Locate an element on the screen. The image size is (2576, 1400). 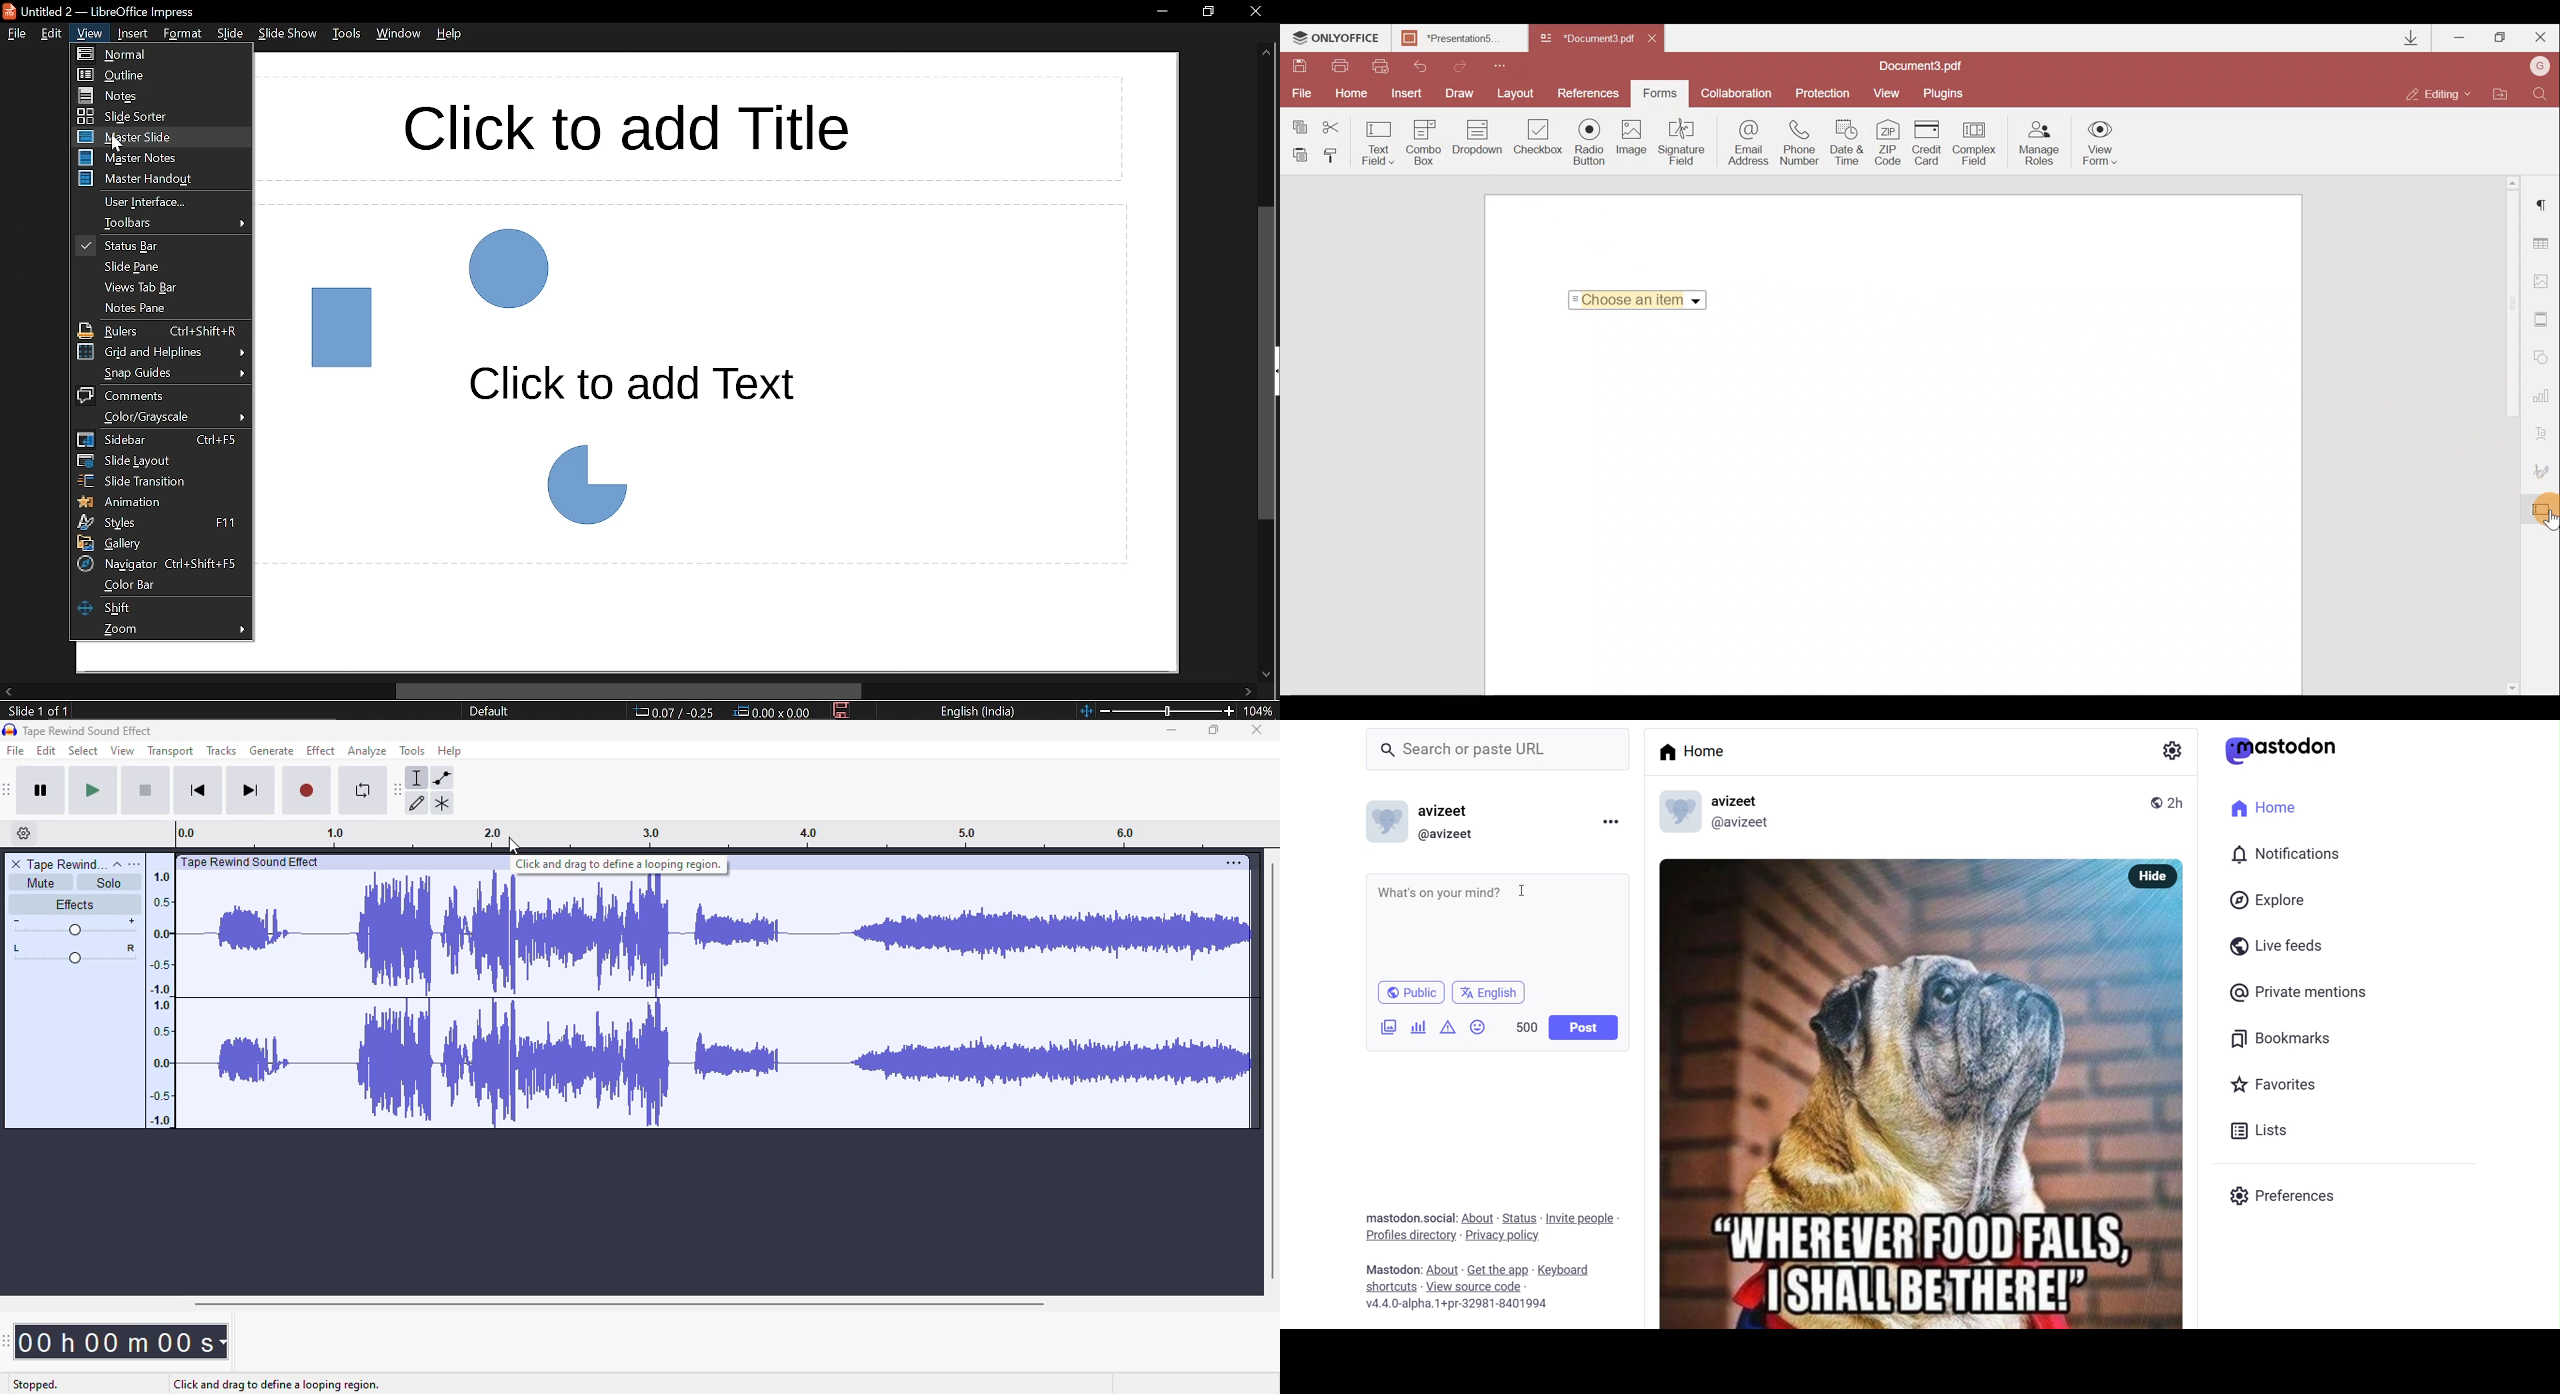
hide is located at coordinates (2152, 876).